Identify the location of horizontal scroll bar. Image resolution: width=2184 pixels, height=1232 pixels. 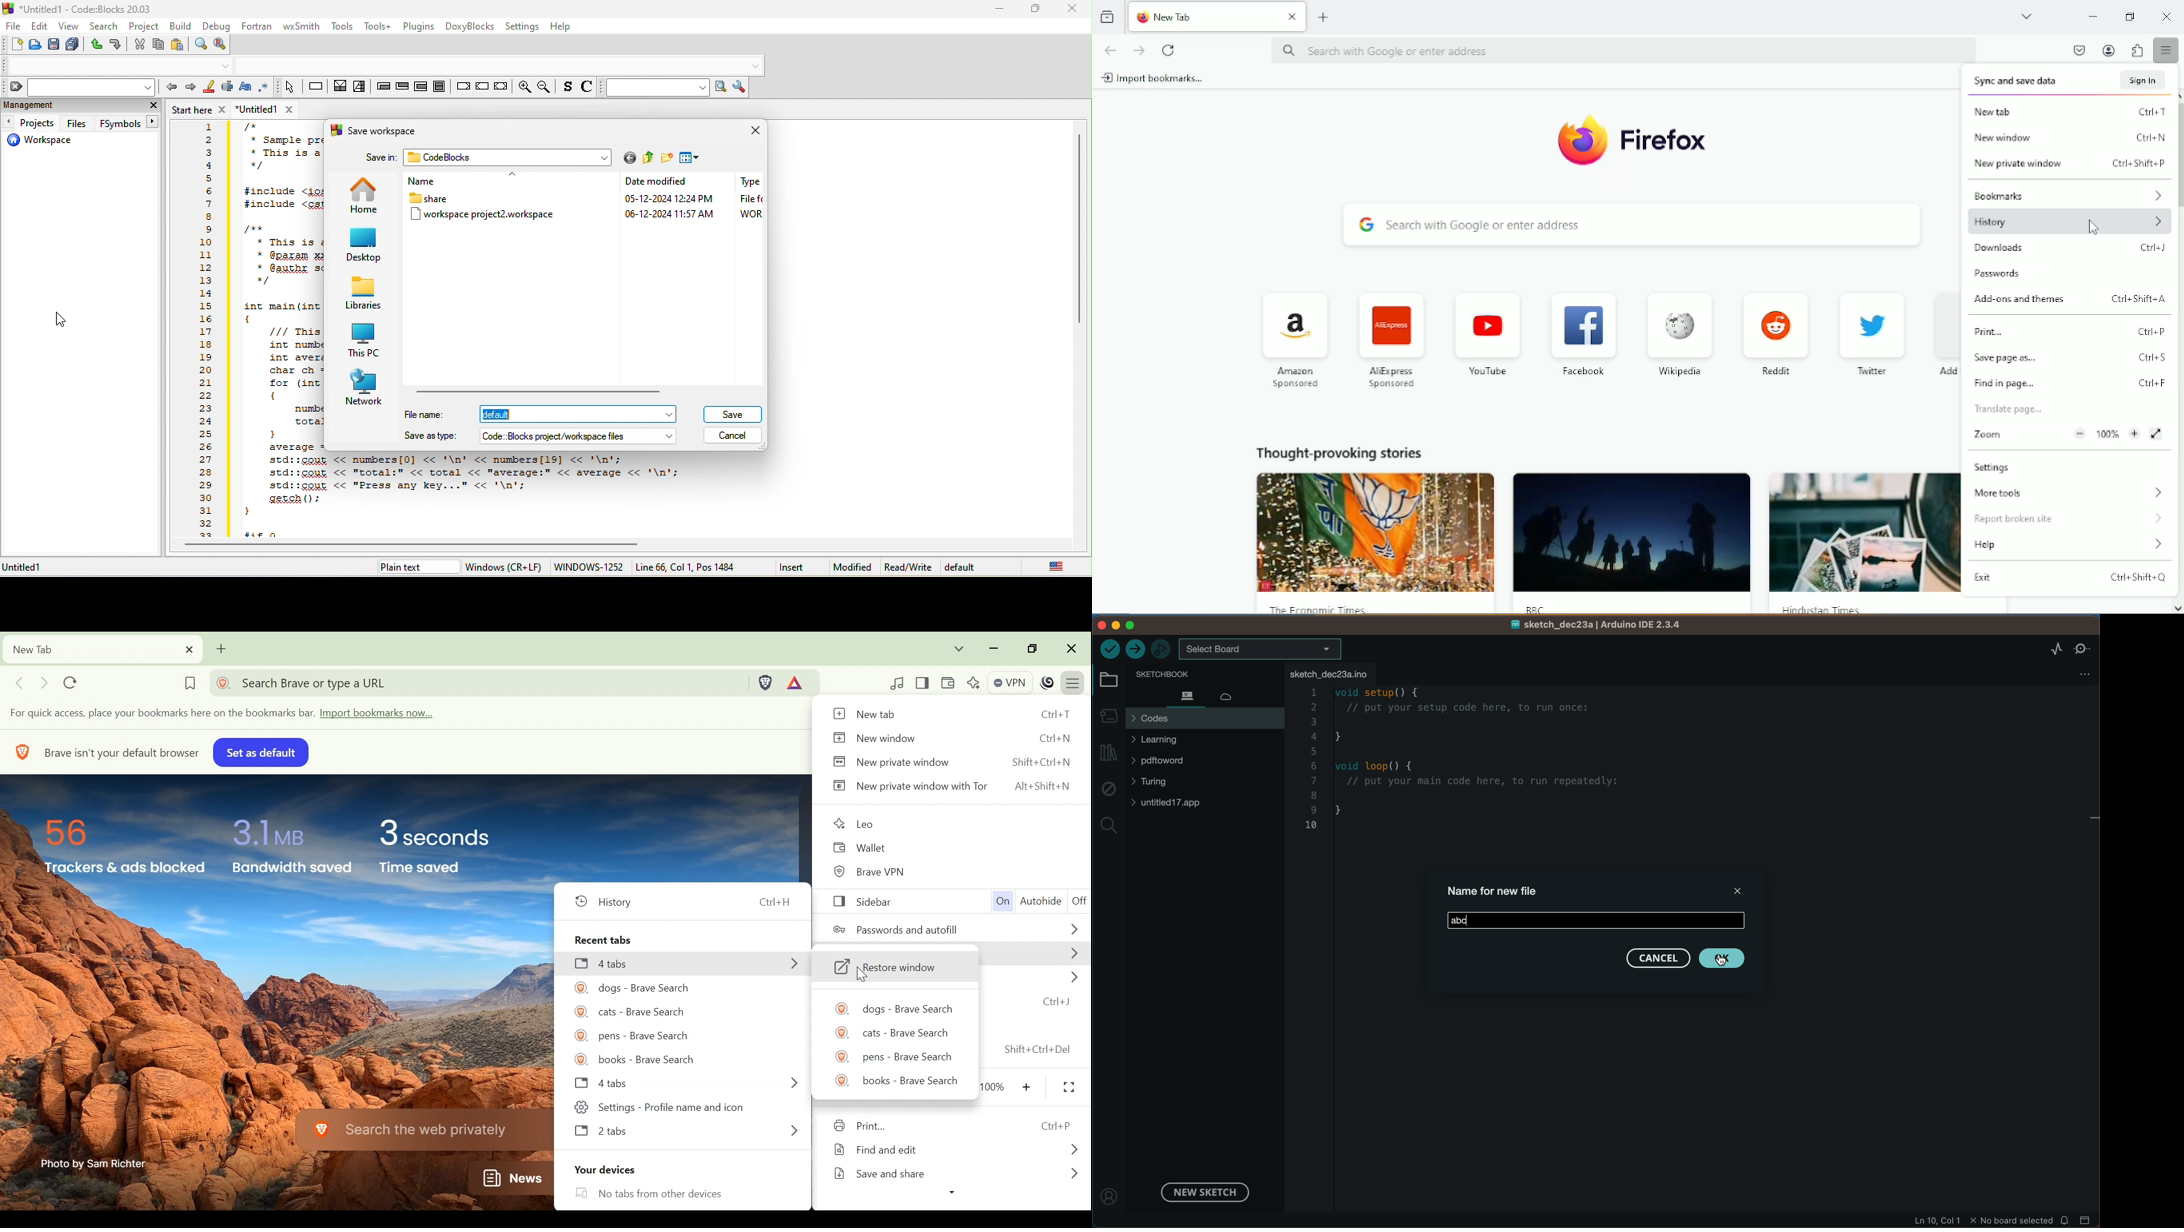
(544, 391).